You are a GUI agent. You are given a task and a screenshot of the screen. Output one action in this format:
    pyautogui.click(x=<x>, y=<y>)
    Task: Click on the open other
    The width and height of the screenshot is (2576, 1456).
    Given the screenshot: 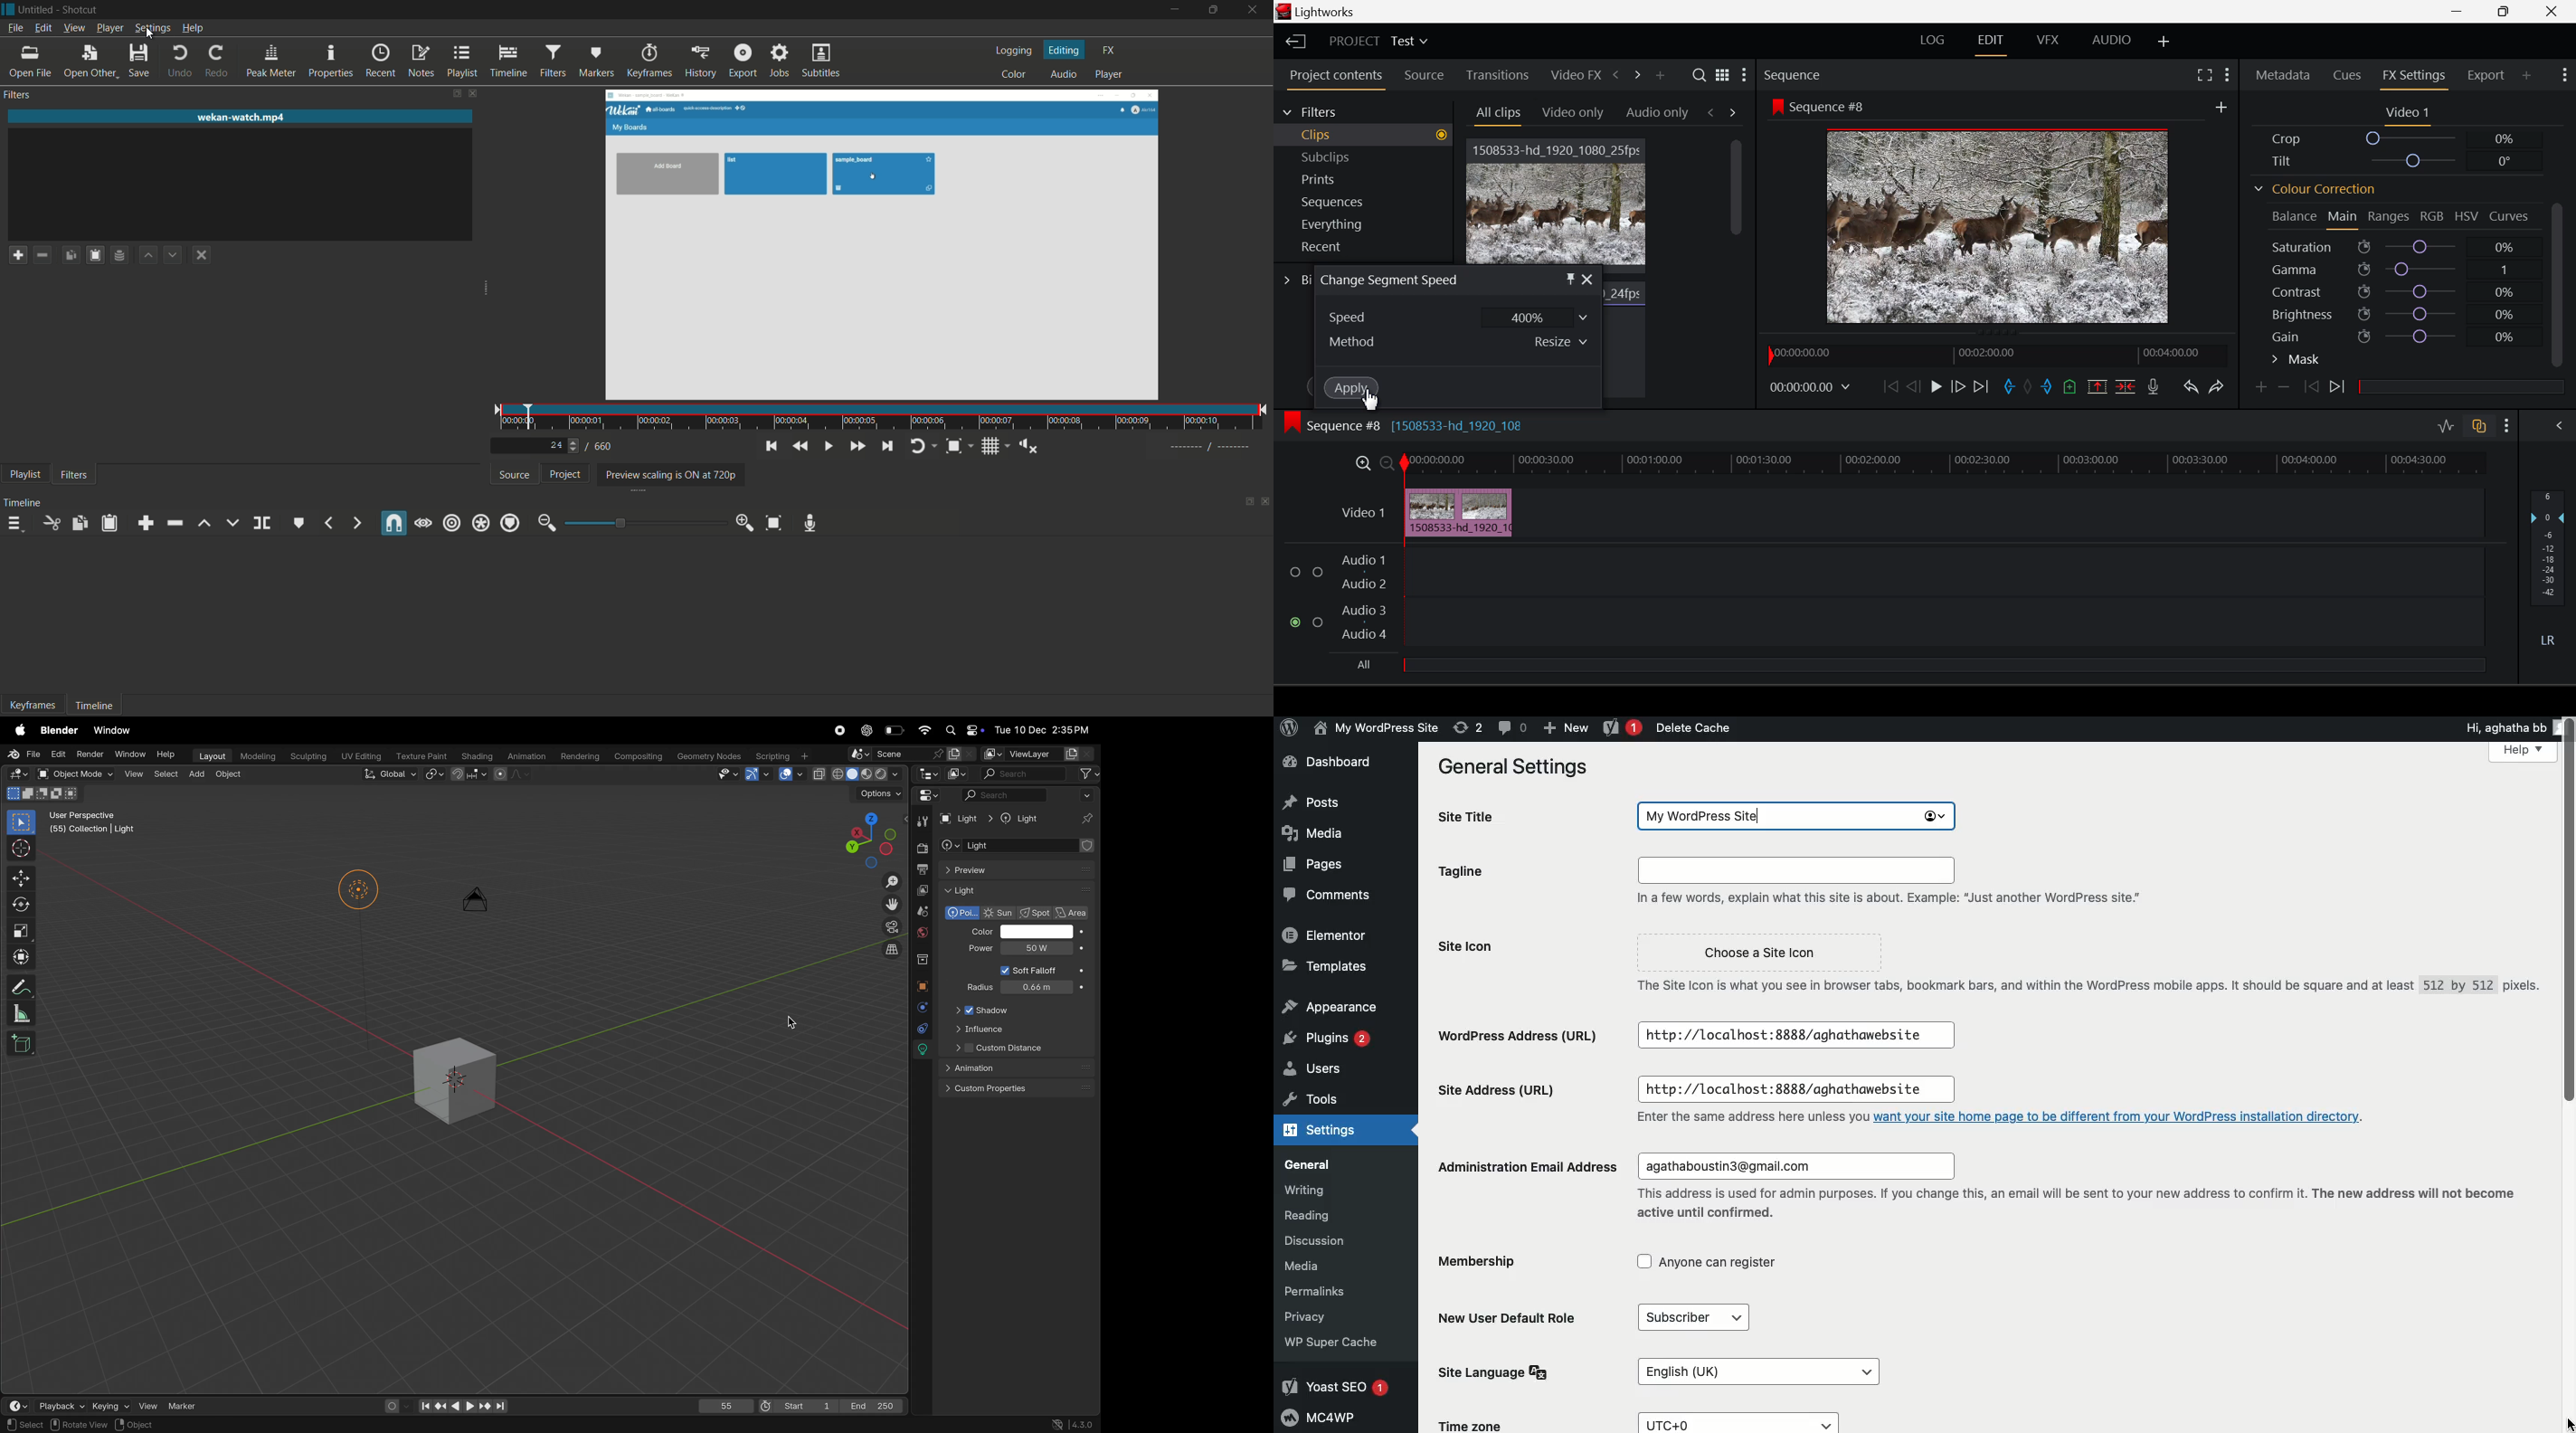 What is the action you would take?
    pyautogui.click(x=89, y=60)
    